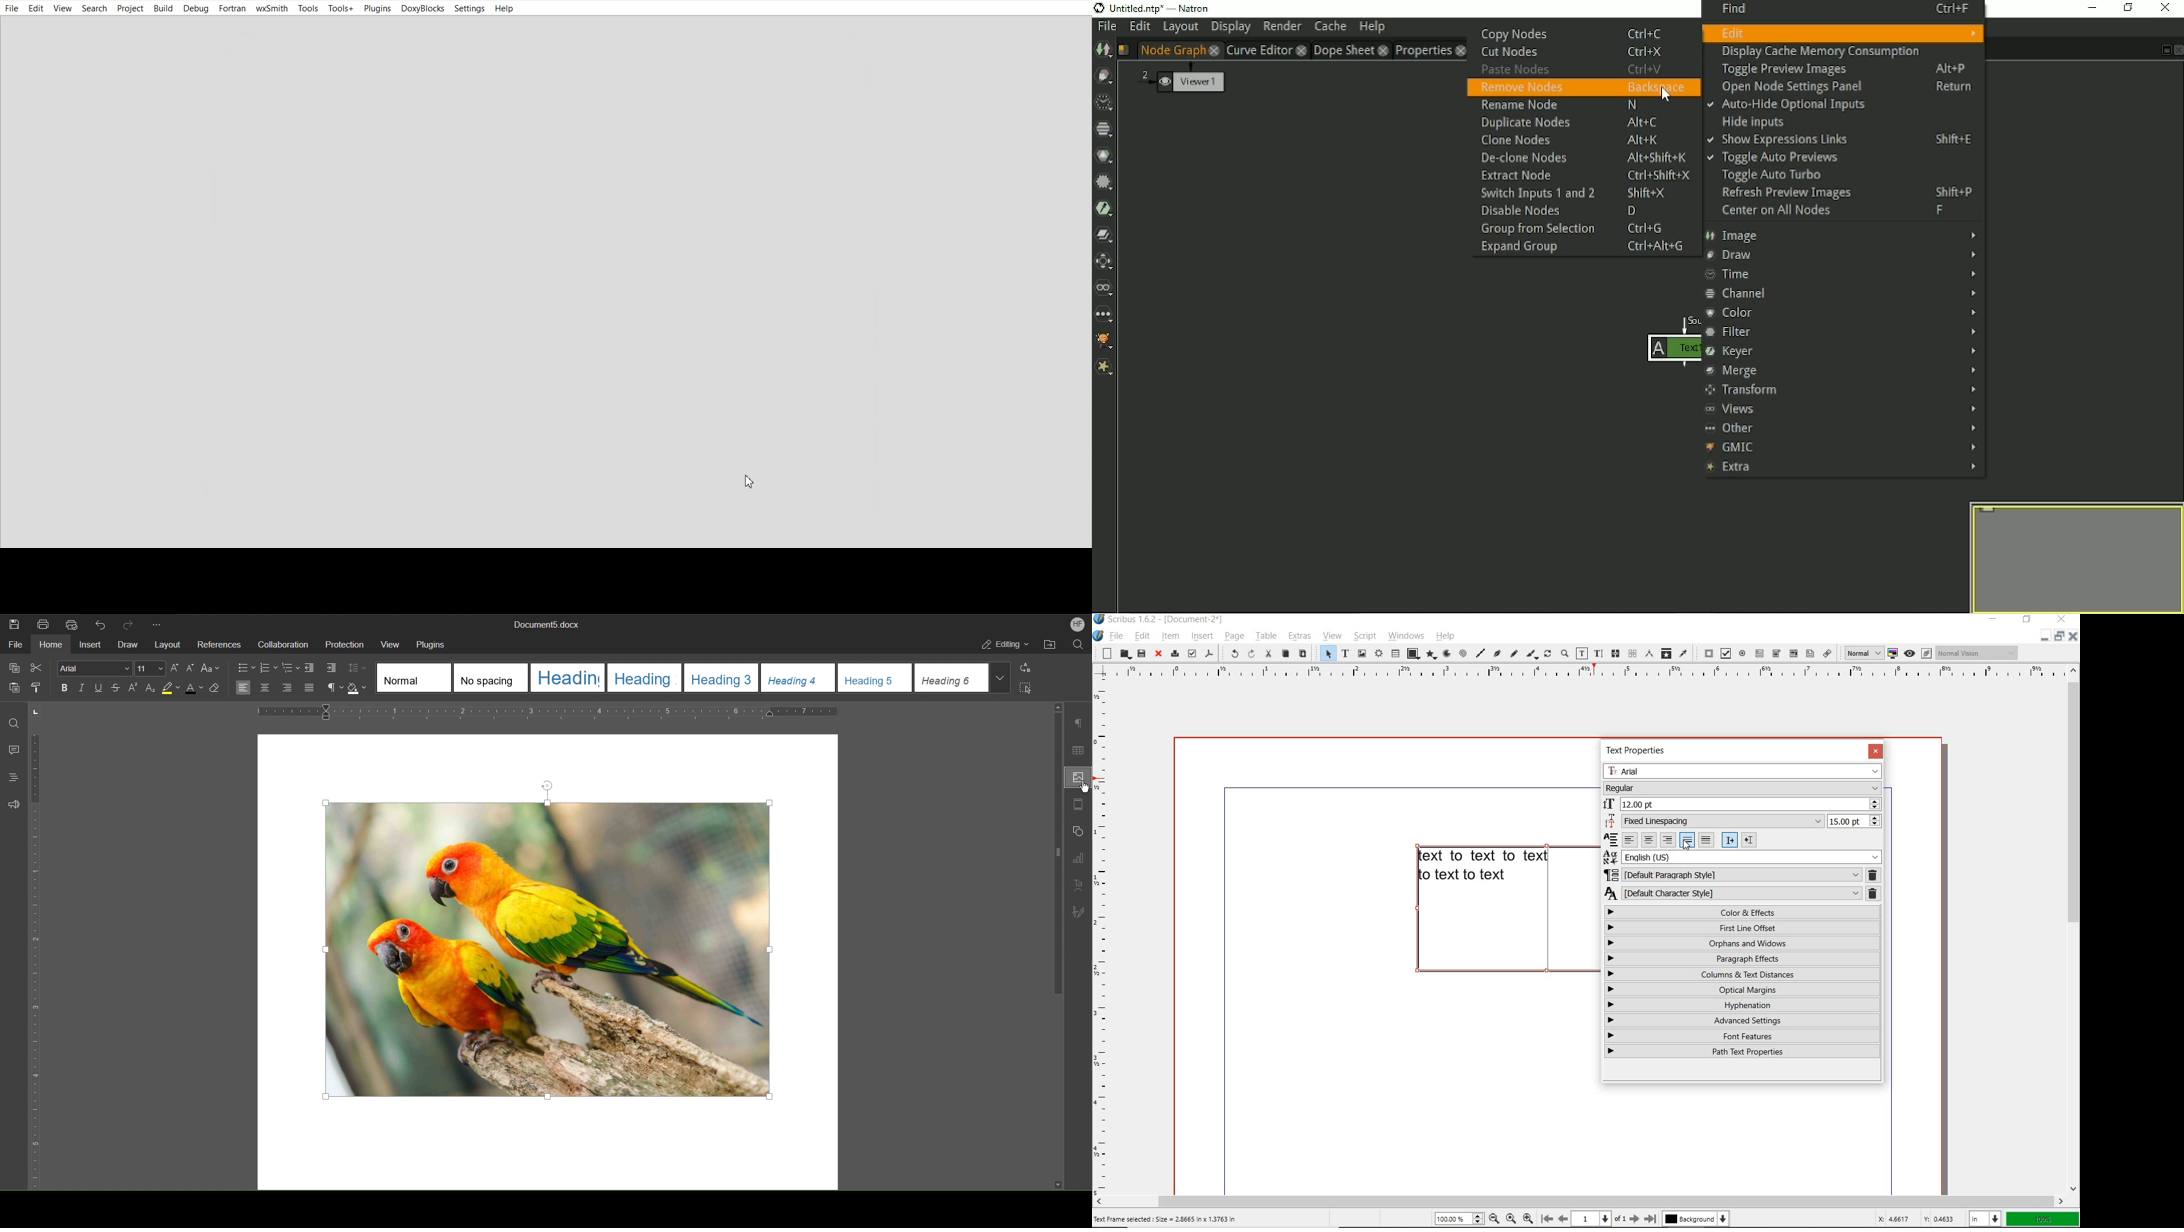  I want to click on Image Settings, so click(1076, 779).